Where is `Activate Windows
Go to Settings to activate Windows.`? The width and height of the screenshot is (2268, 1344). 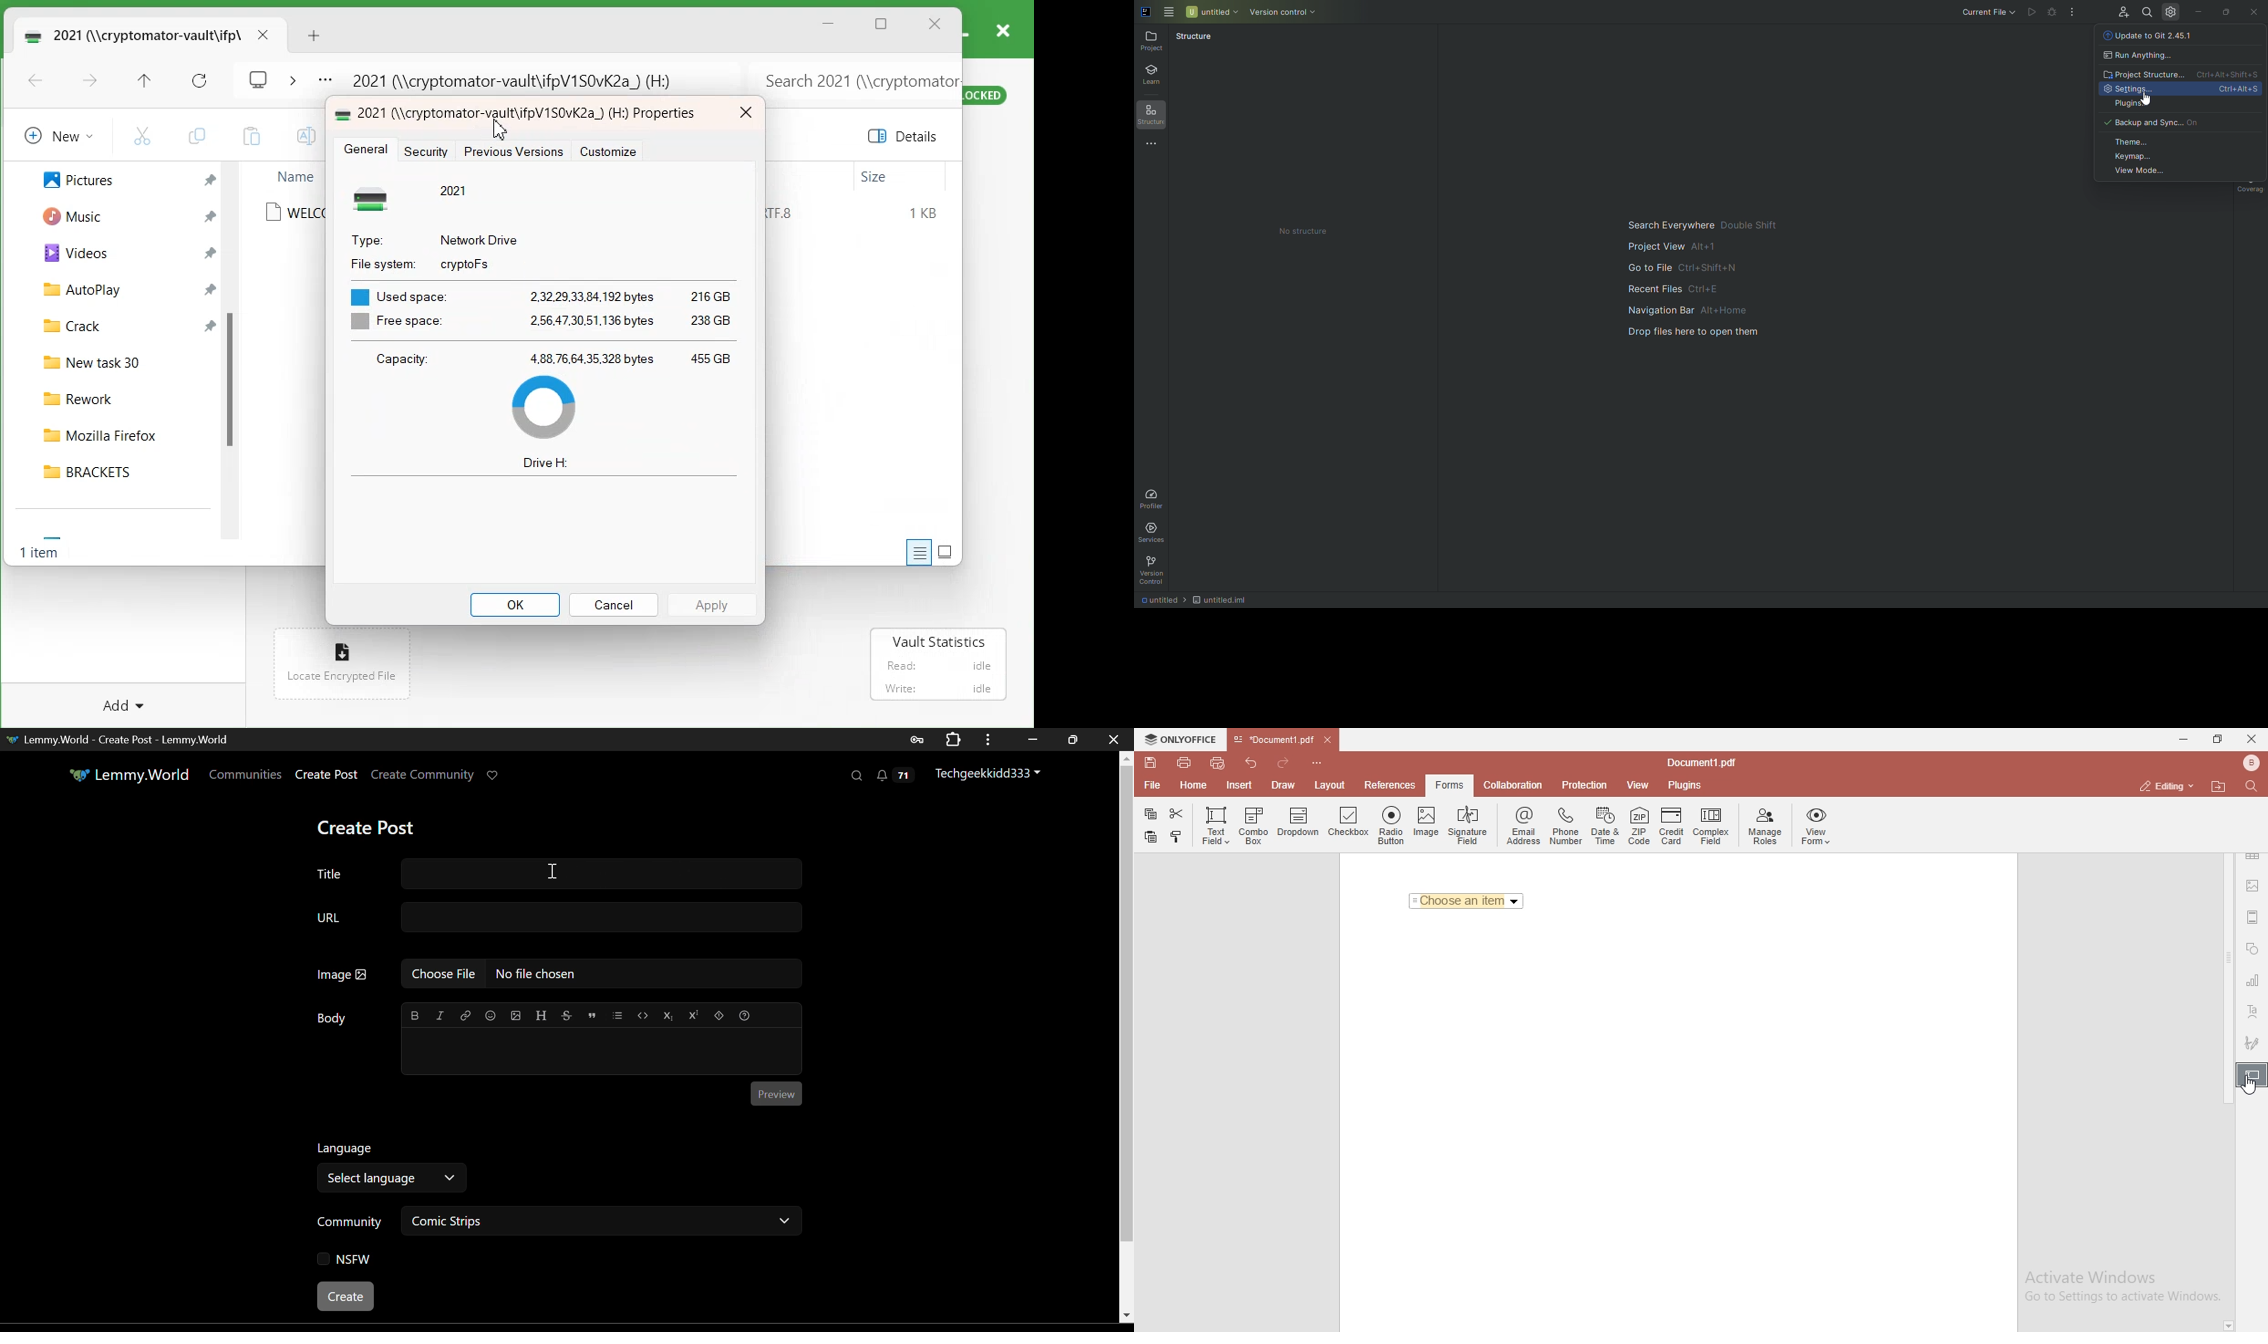
Activate Windows
Go to Settings to activate Windows. is located at coordinates (2123, 1288).